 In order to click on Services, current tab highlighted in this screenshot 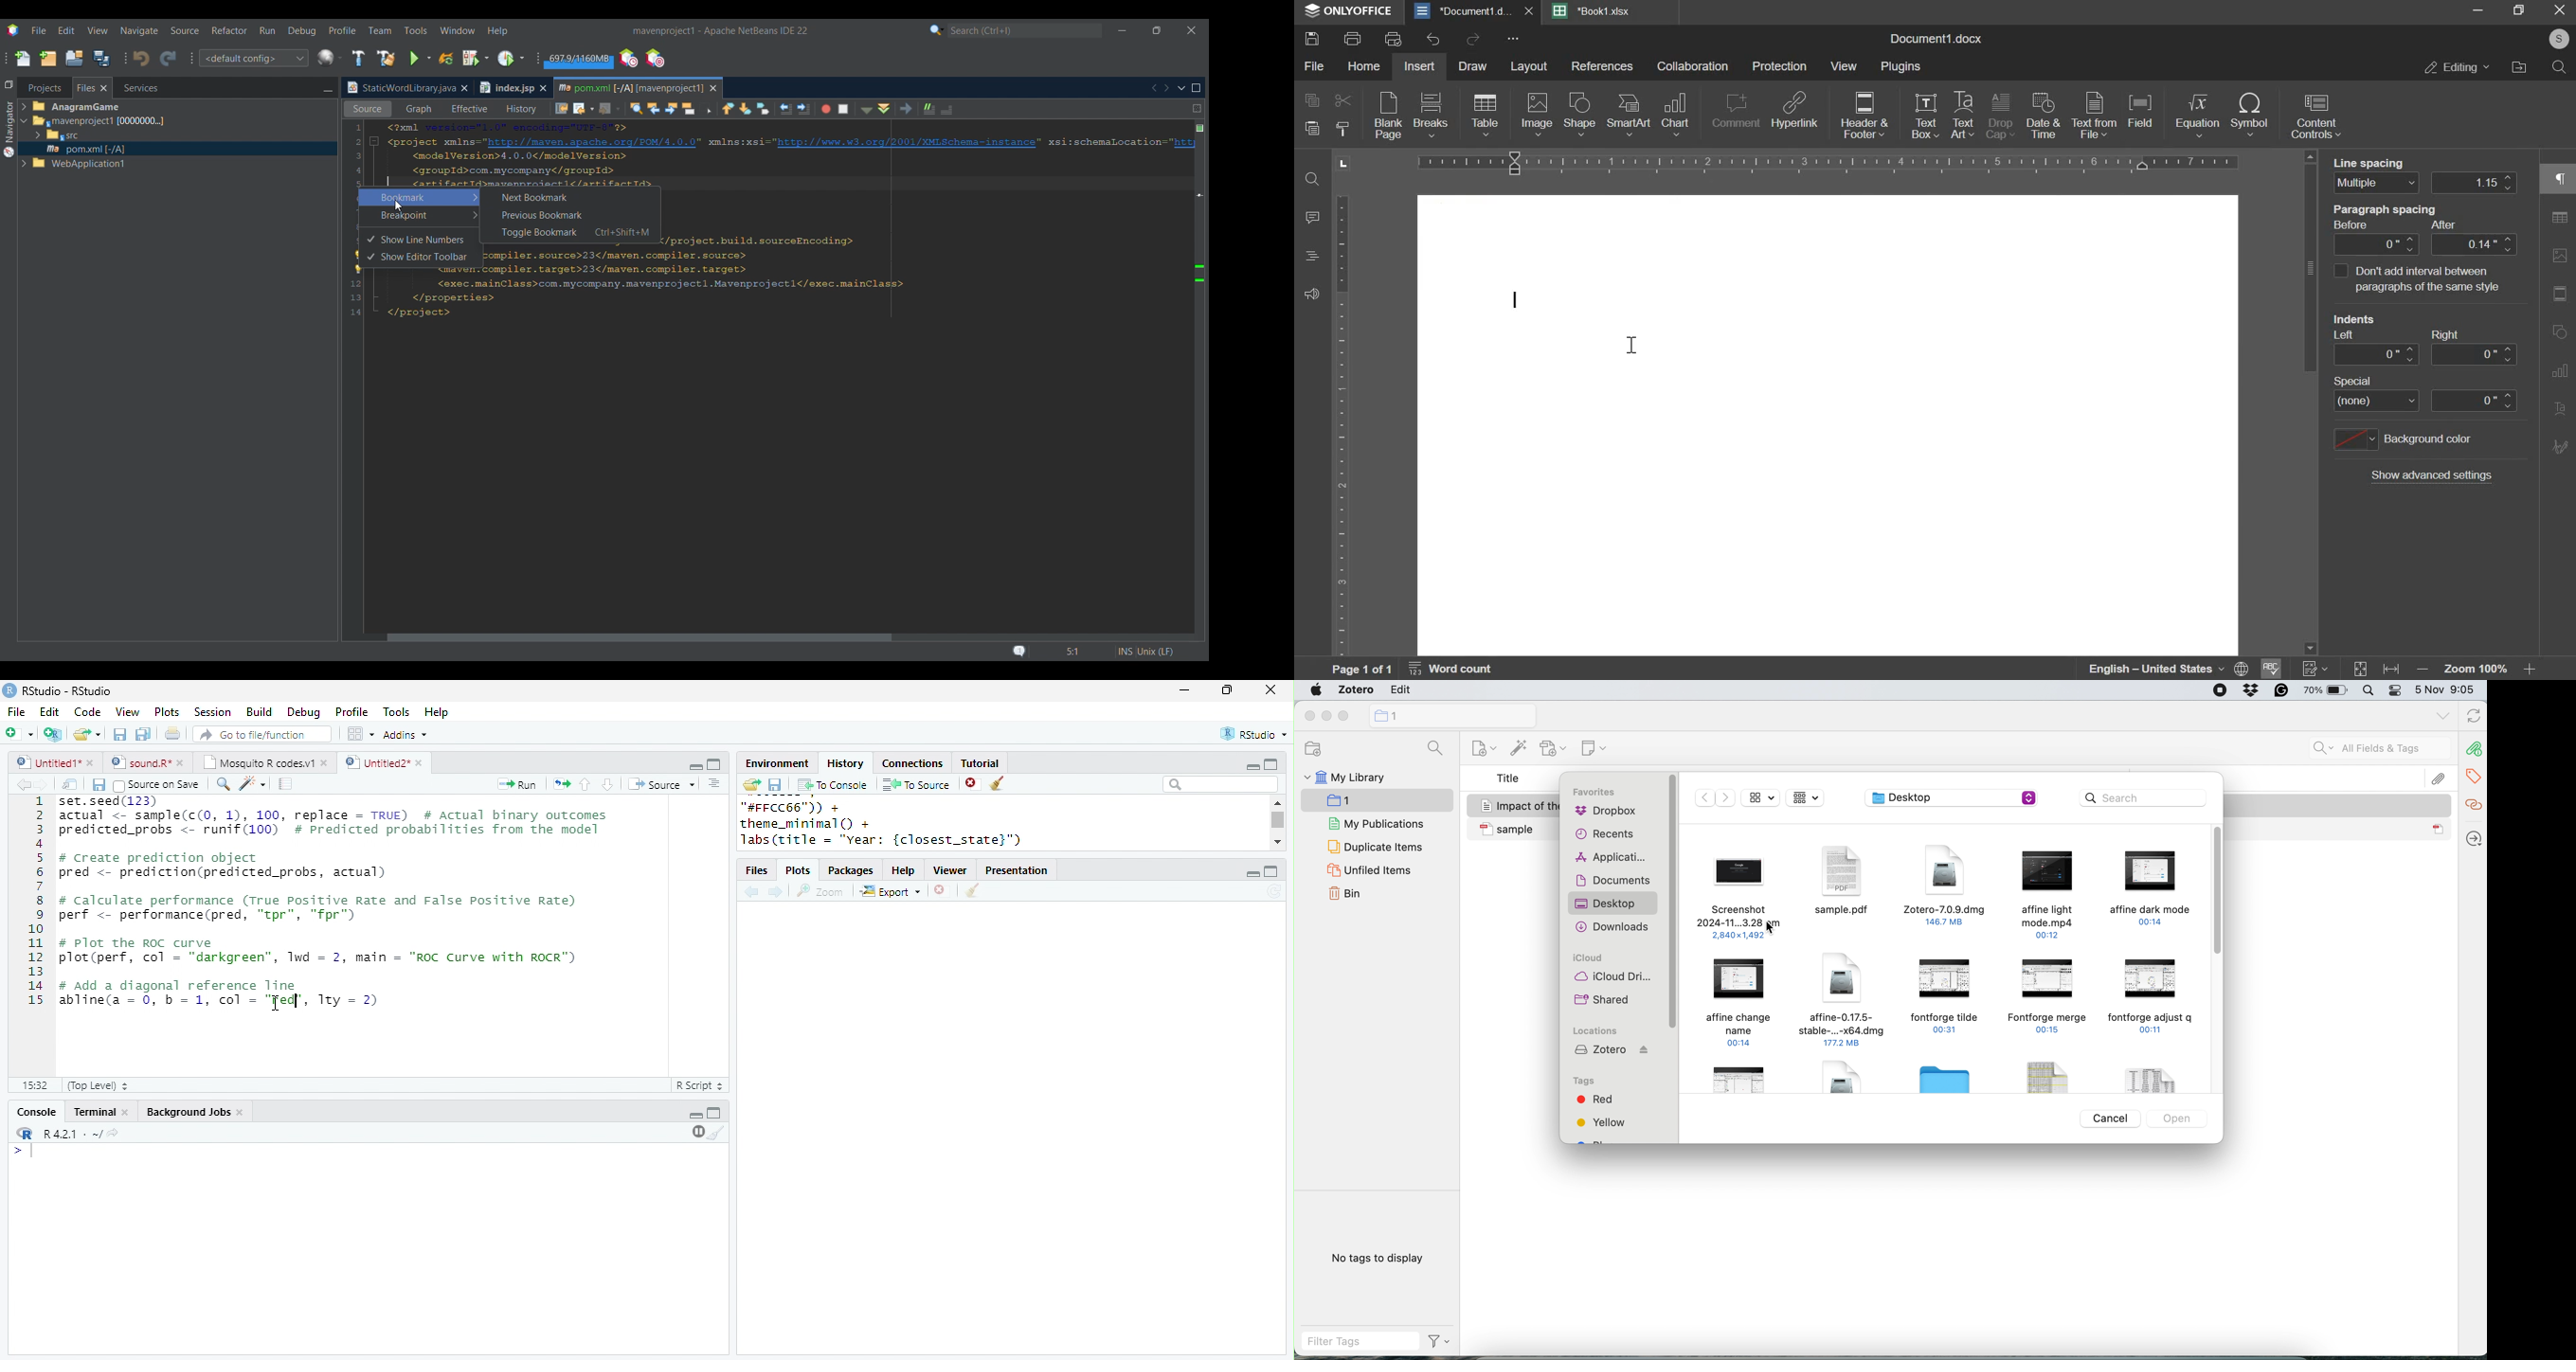, I will do `click(134, 88)`.